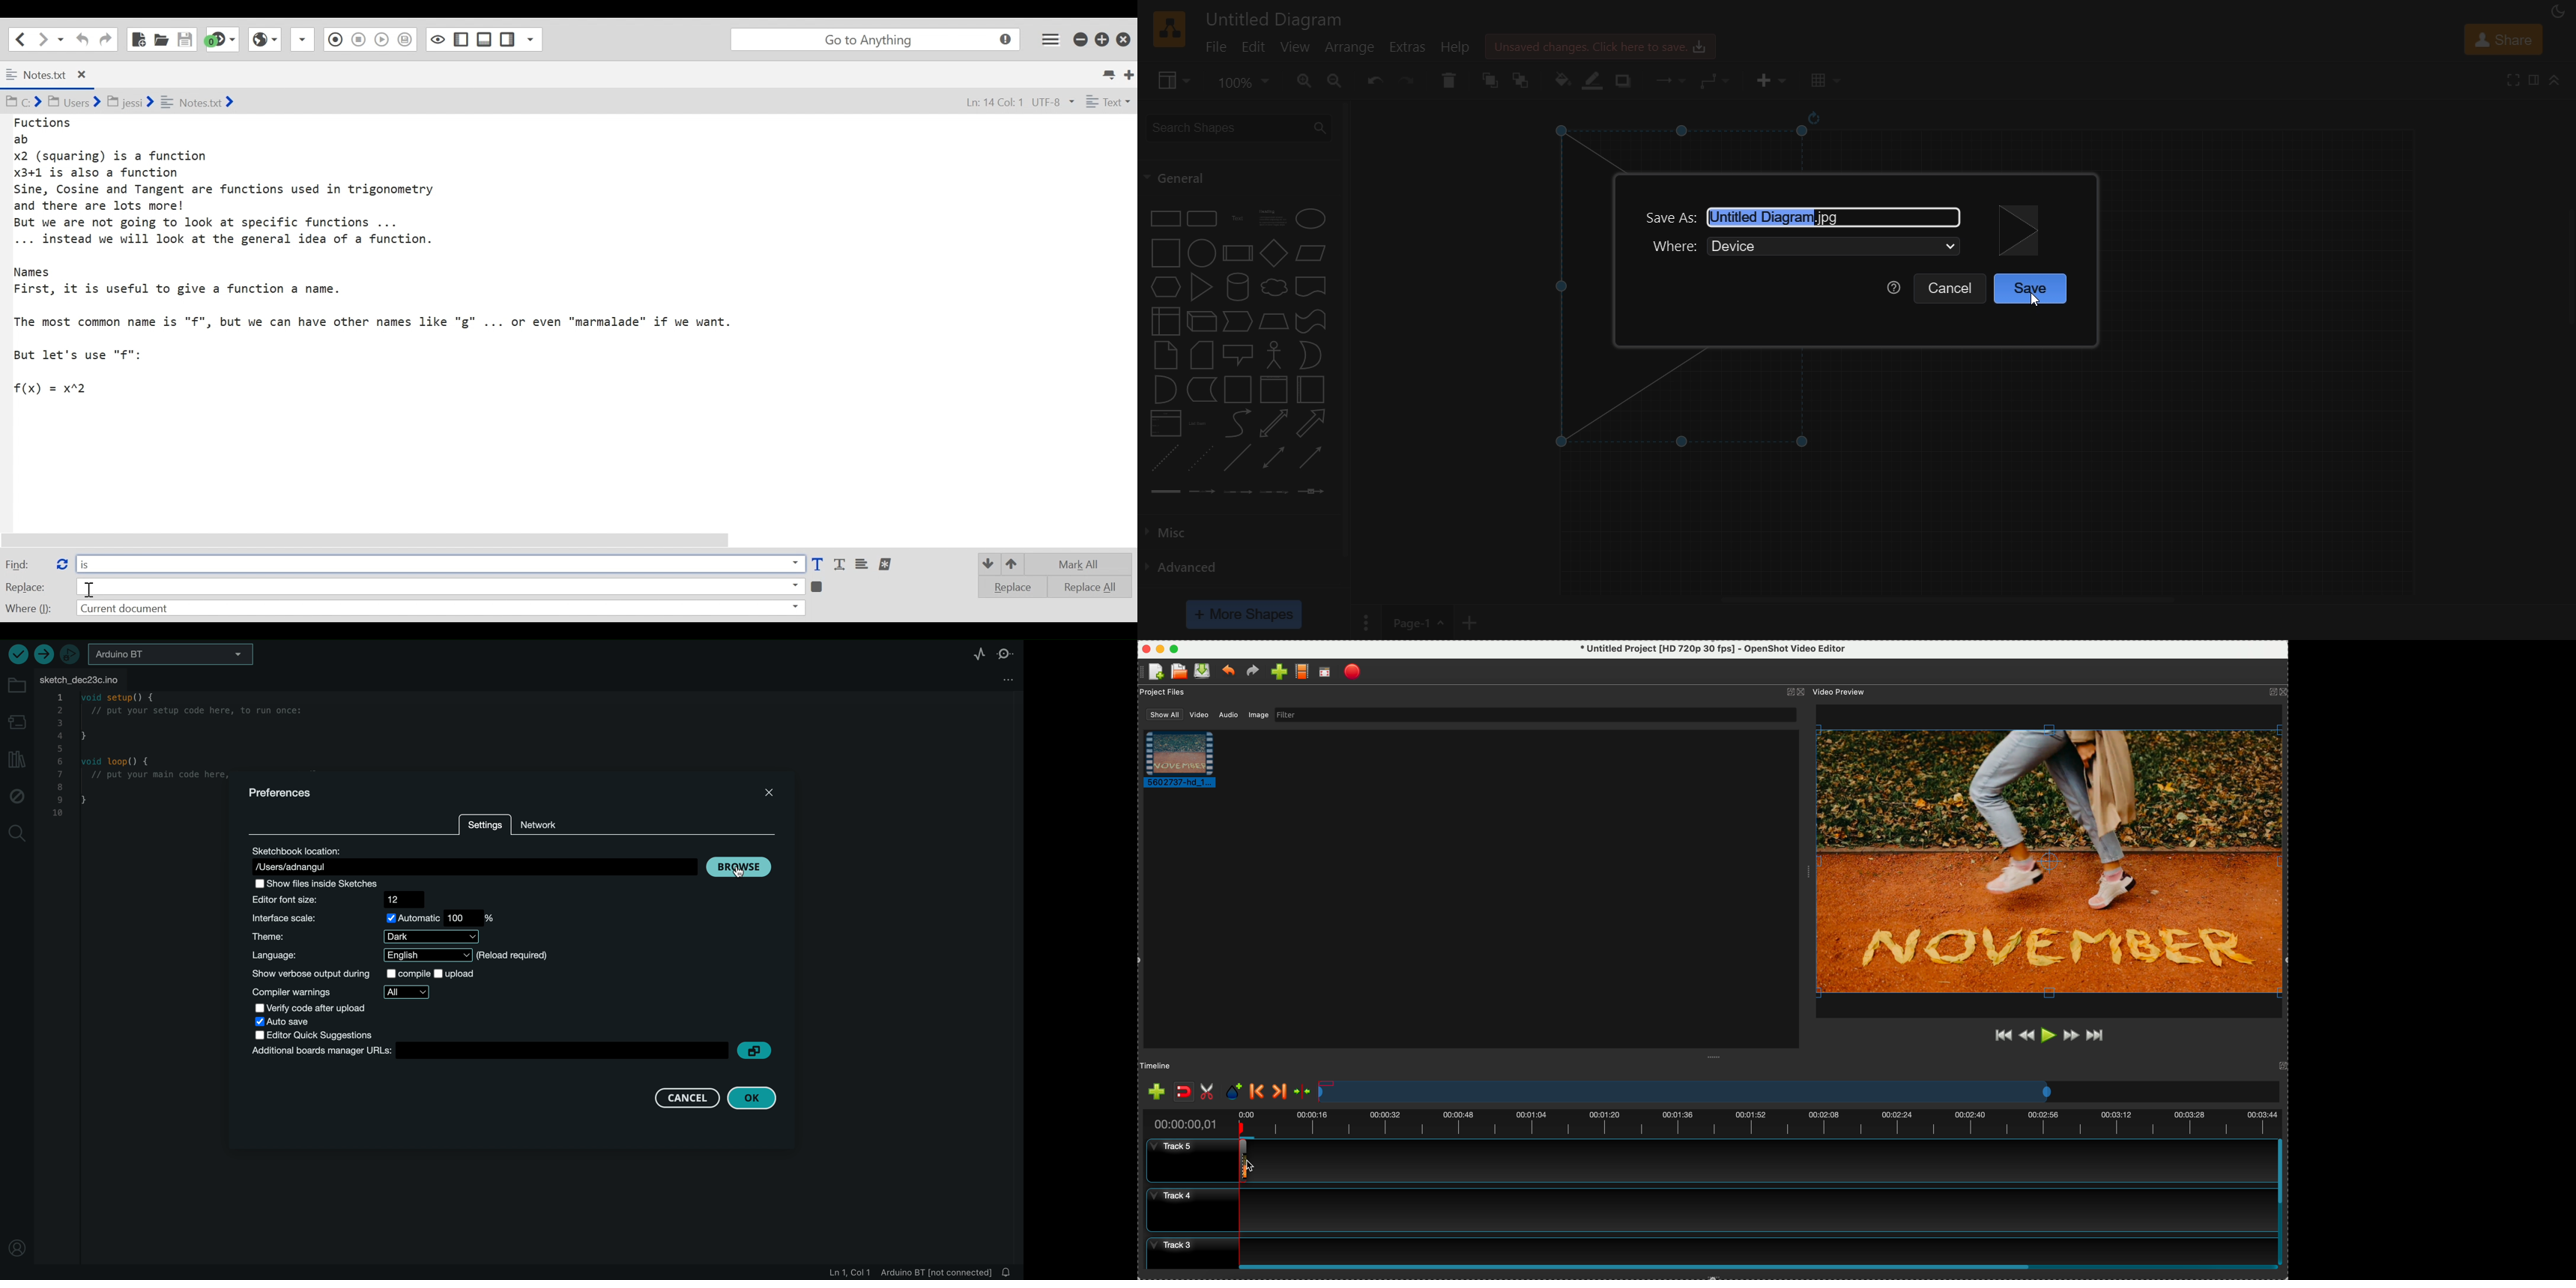  Describe the element at coordinates (1799, 1092) in the screenshot. I see `timeline` at that location.